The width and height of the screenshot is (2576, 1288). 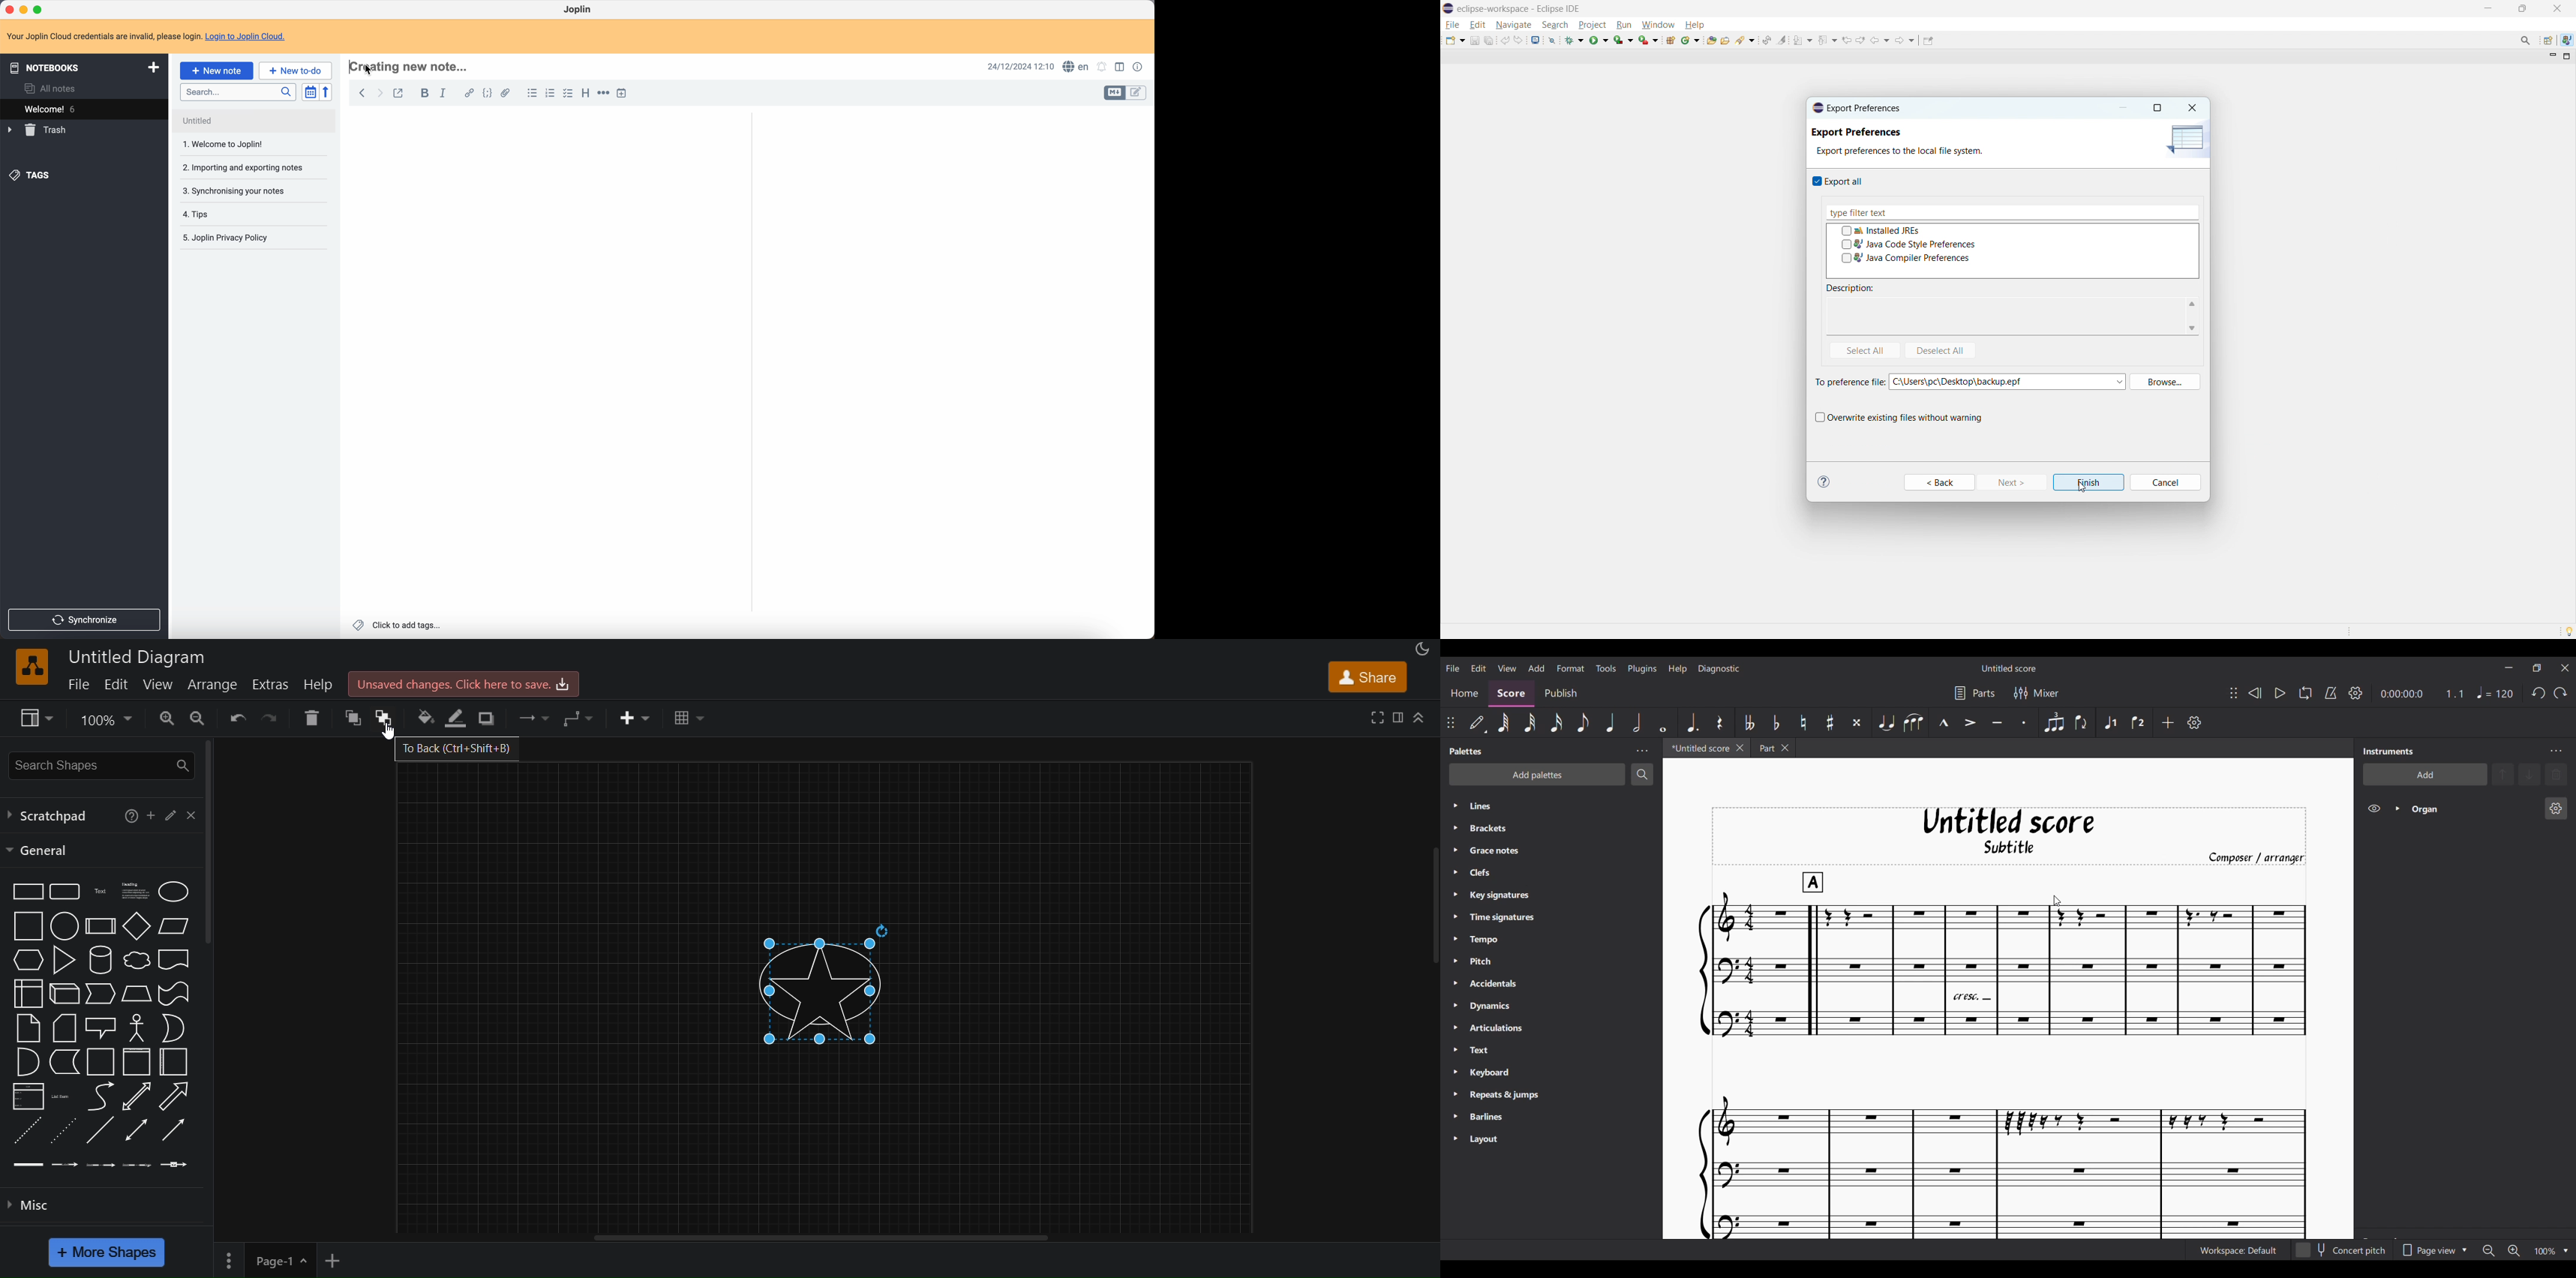 What do you see at coordinates (1847, 40) in the screenshot?
I see `view previous location` at bounding box center [1847, 40].